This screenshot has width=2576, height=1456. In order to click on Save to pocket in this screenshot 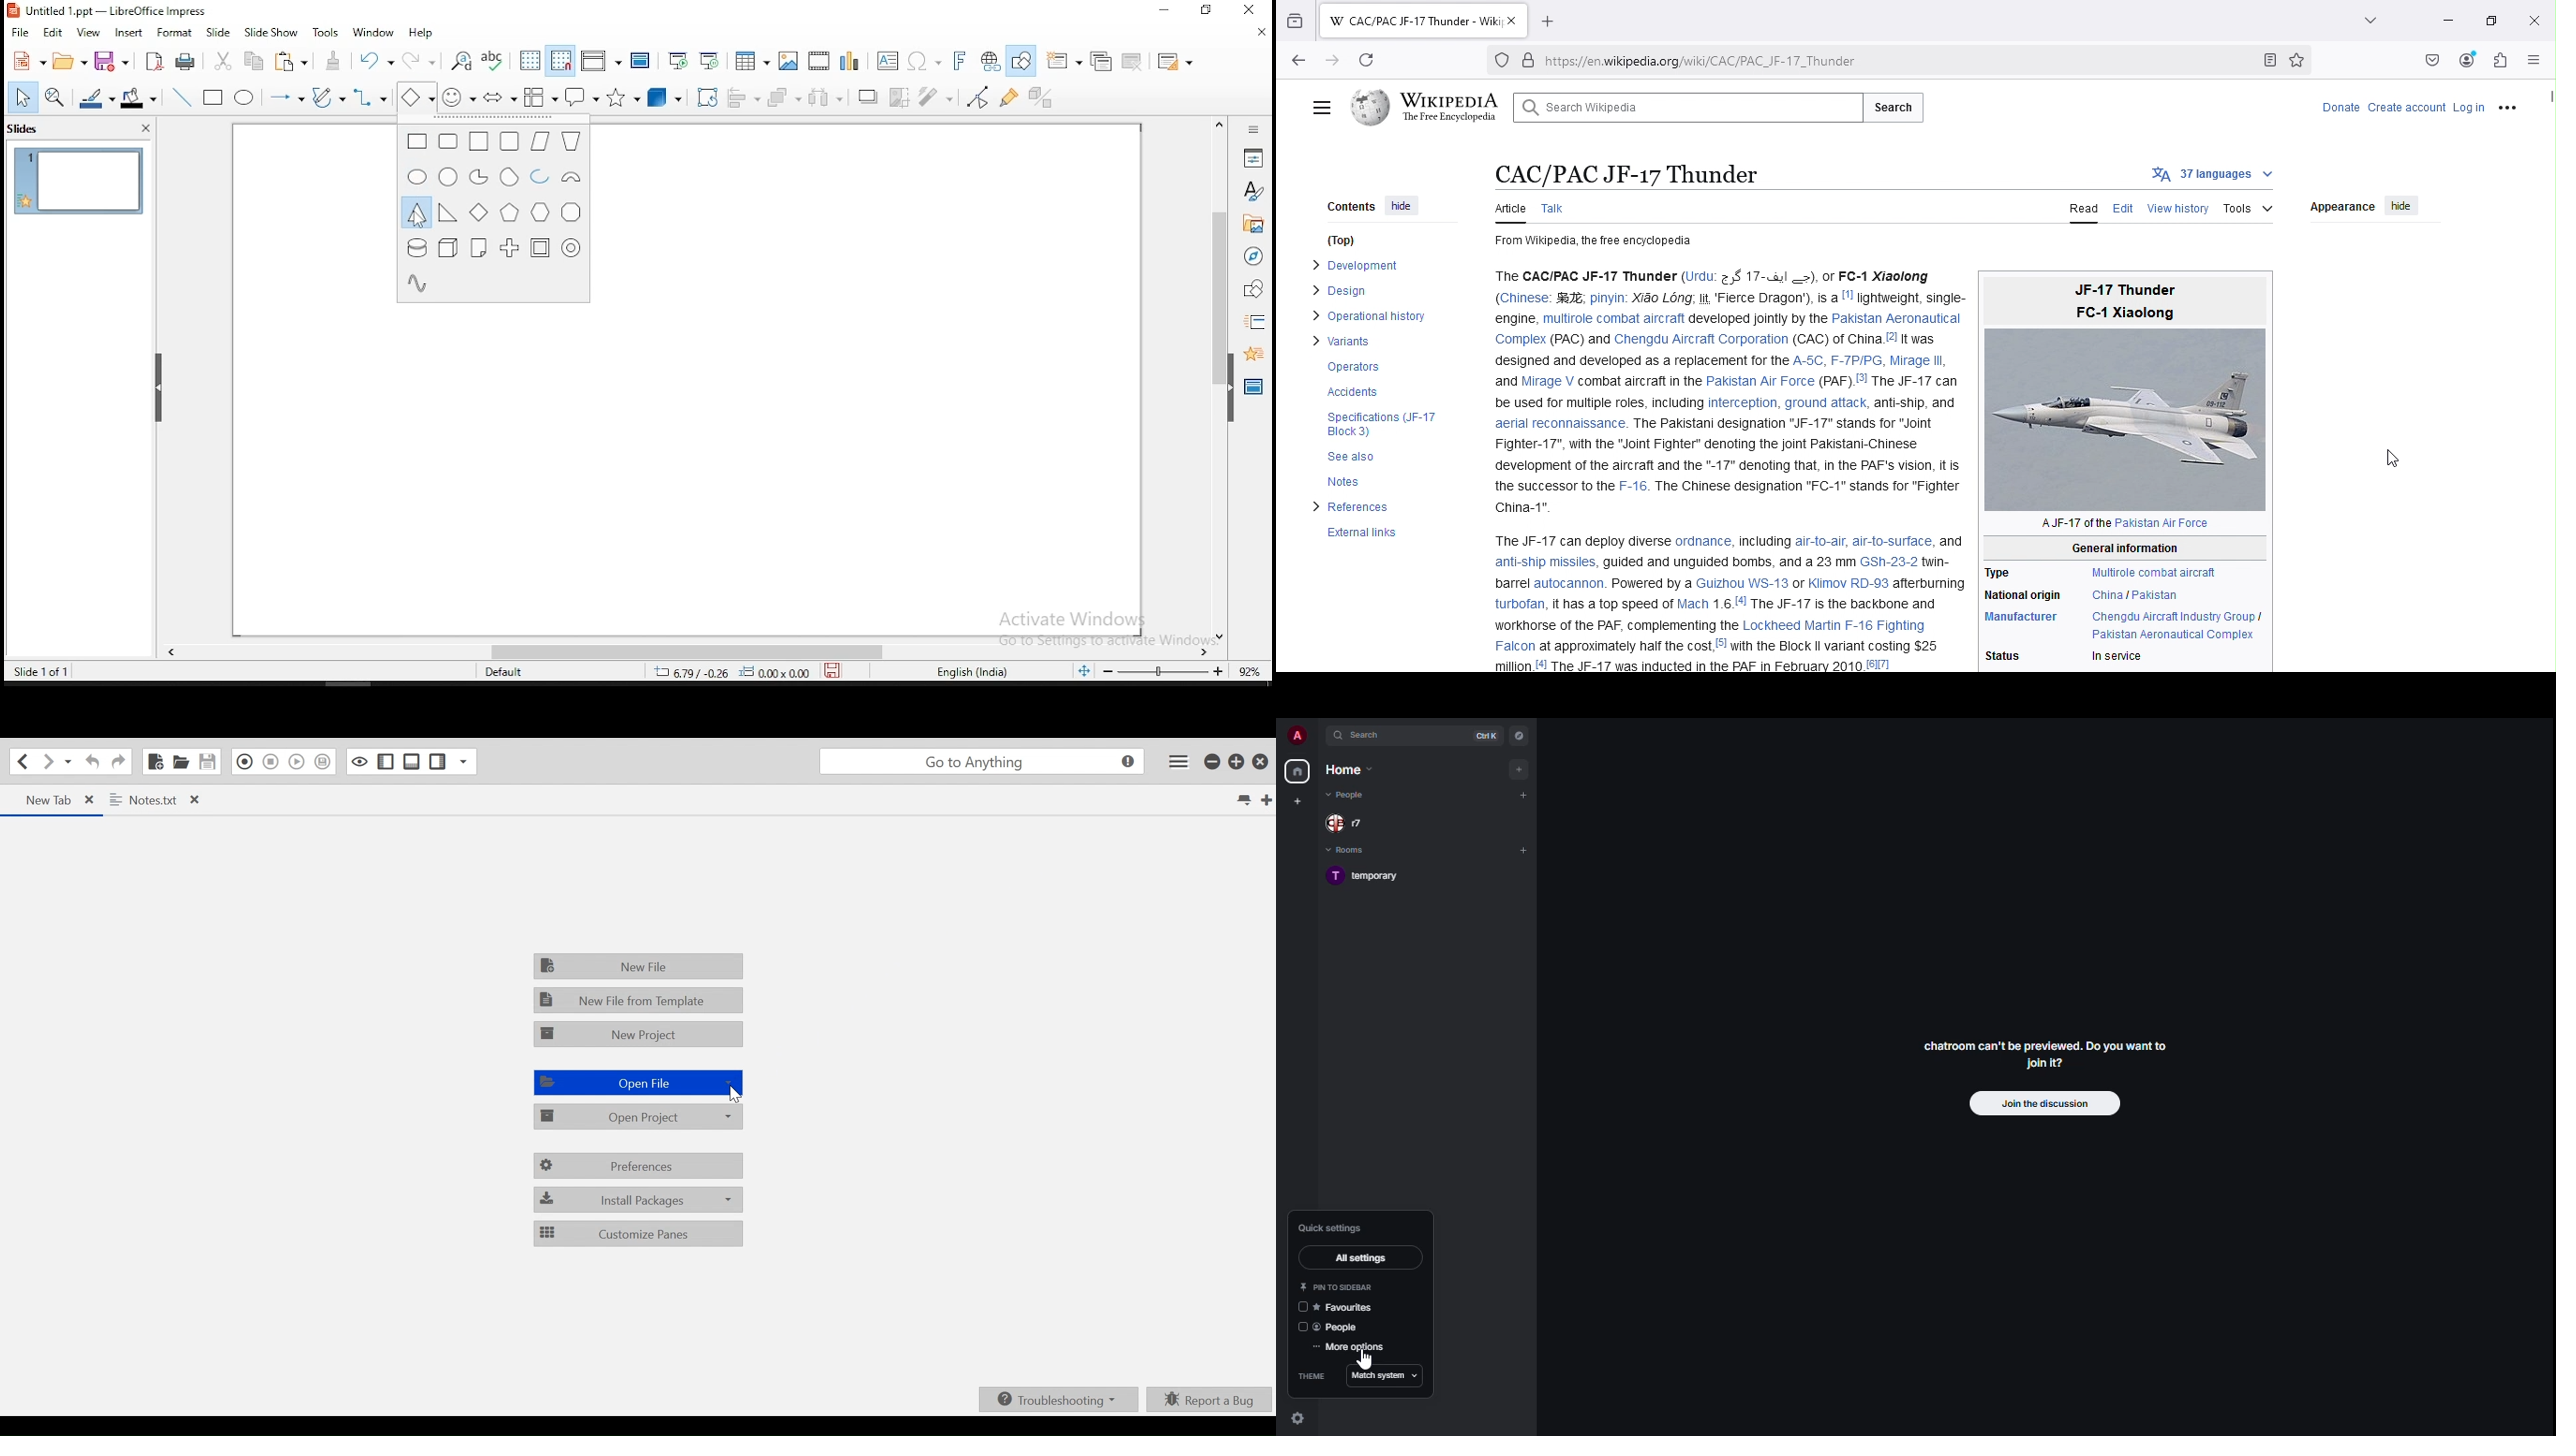, I will do `click(2430, 60)`.